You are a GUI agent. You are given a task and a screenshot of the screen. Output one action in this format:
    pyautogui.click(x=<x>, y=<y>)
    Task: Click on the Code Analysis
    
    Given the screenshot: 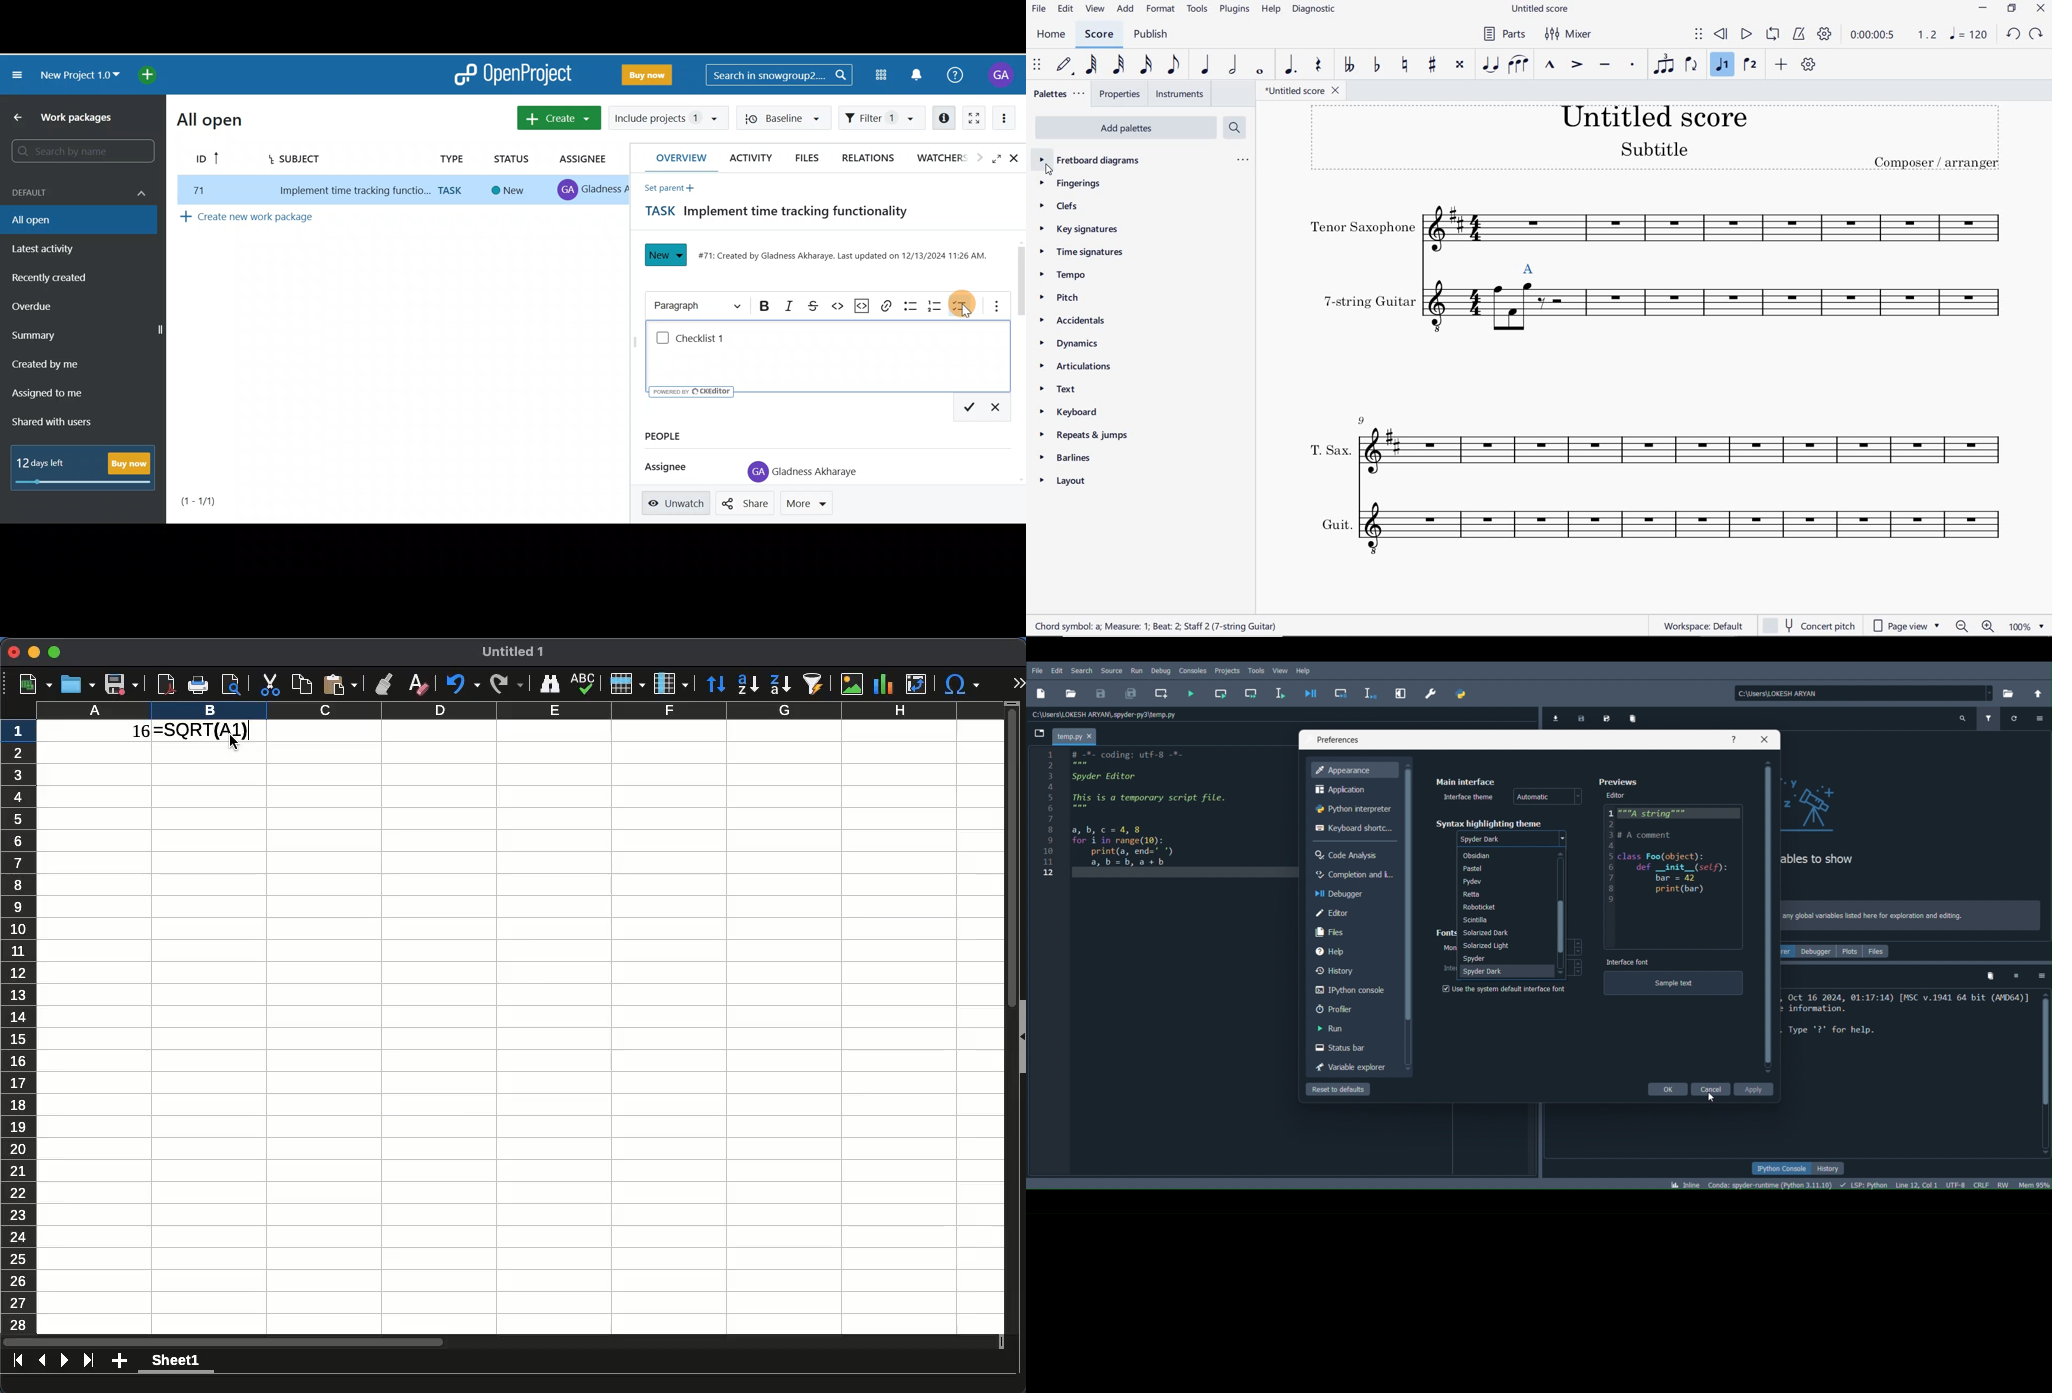 What is the action you would take?
    pyautogui.click(x=1348, y=855)
    